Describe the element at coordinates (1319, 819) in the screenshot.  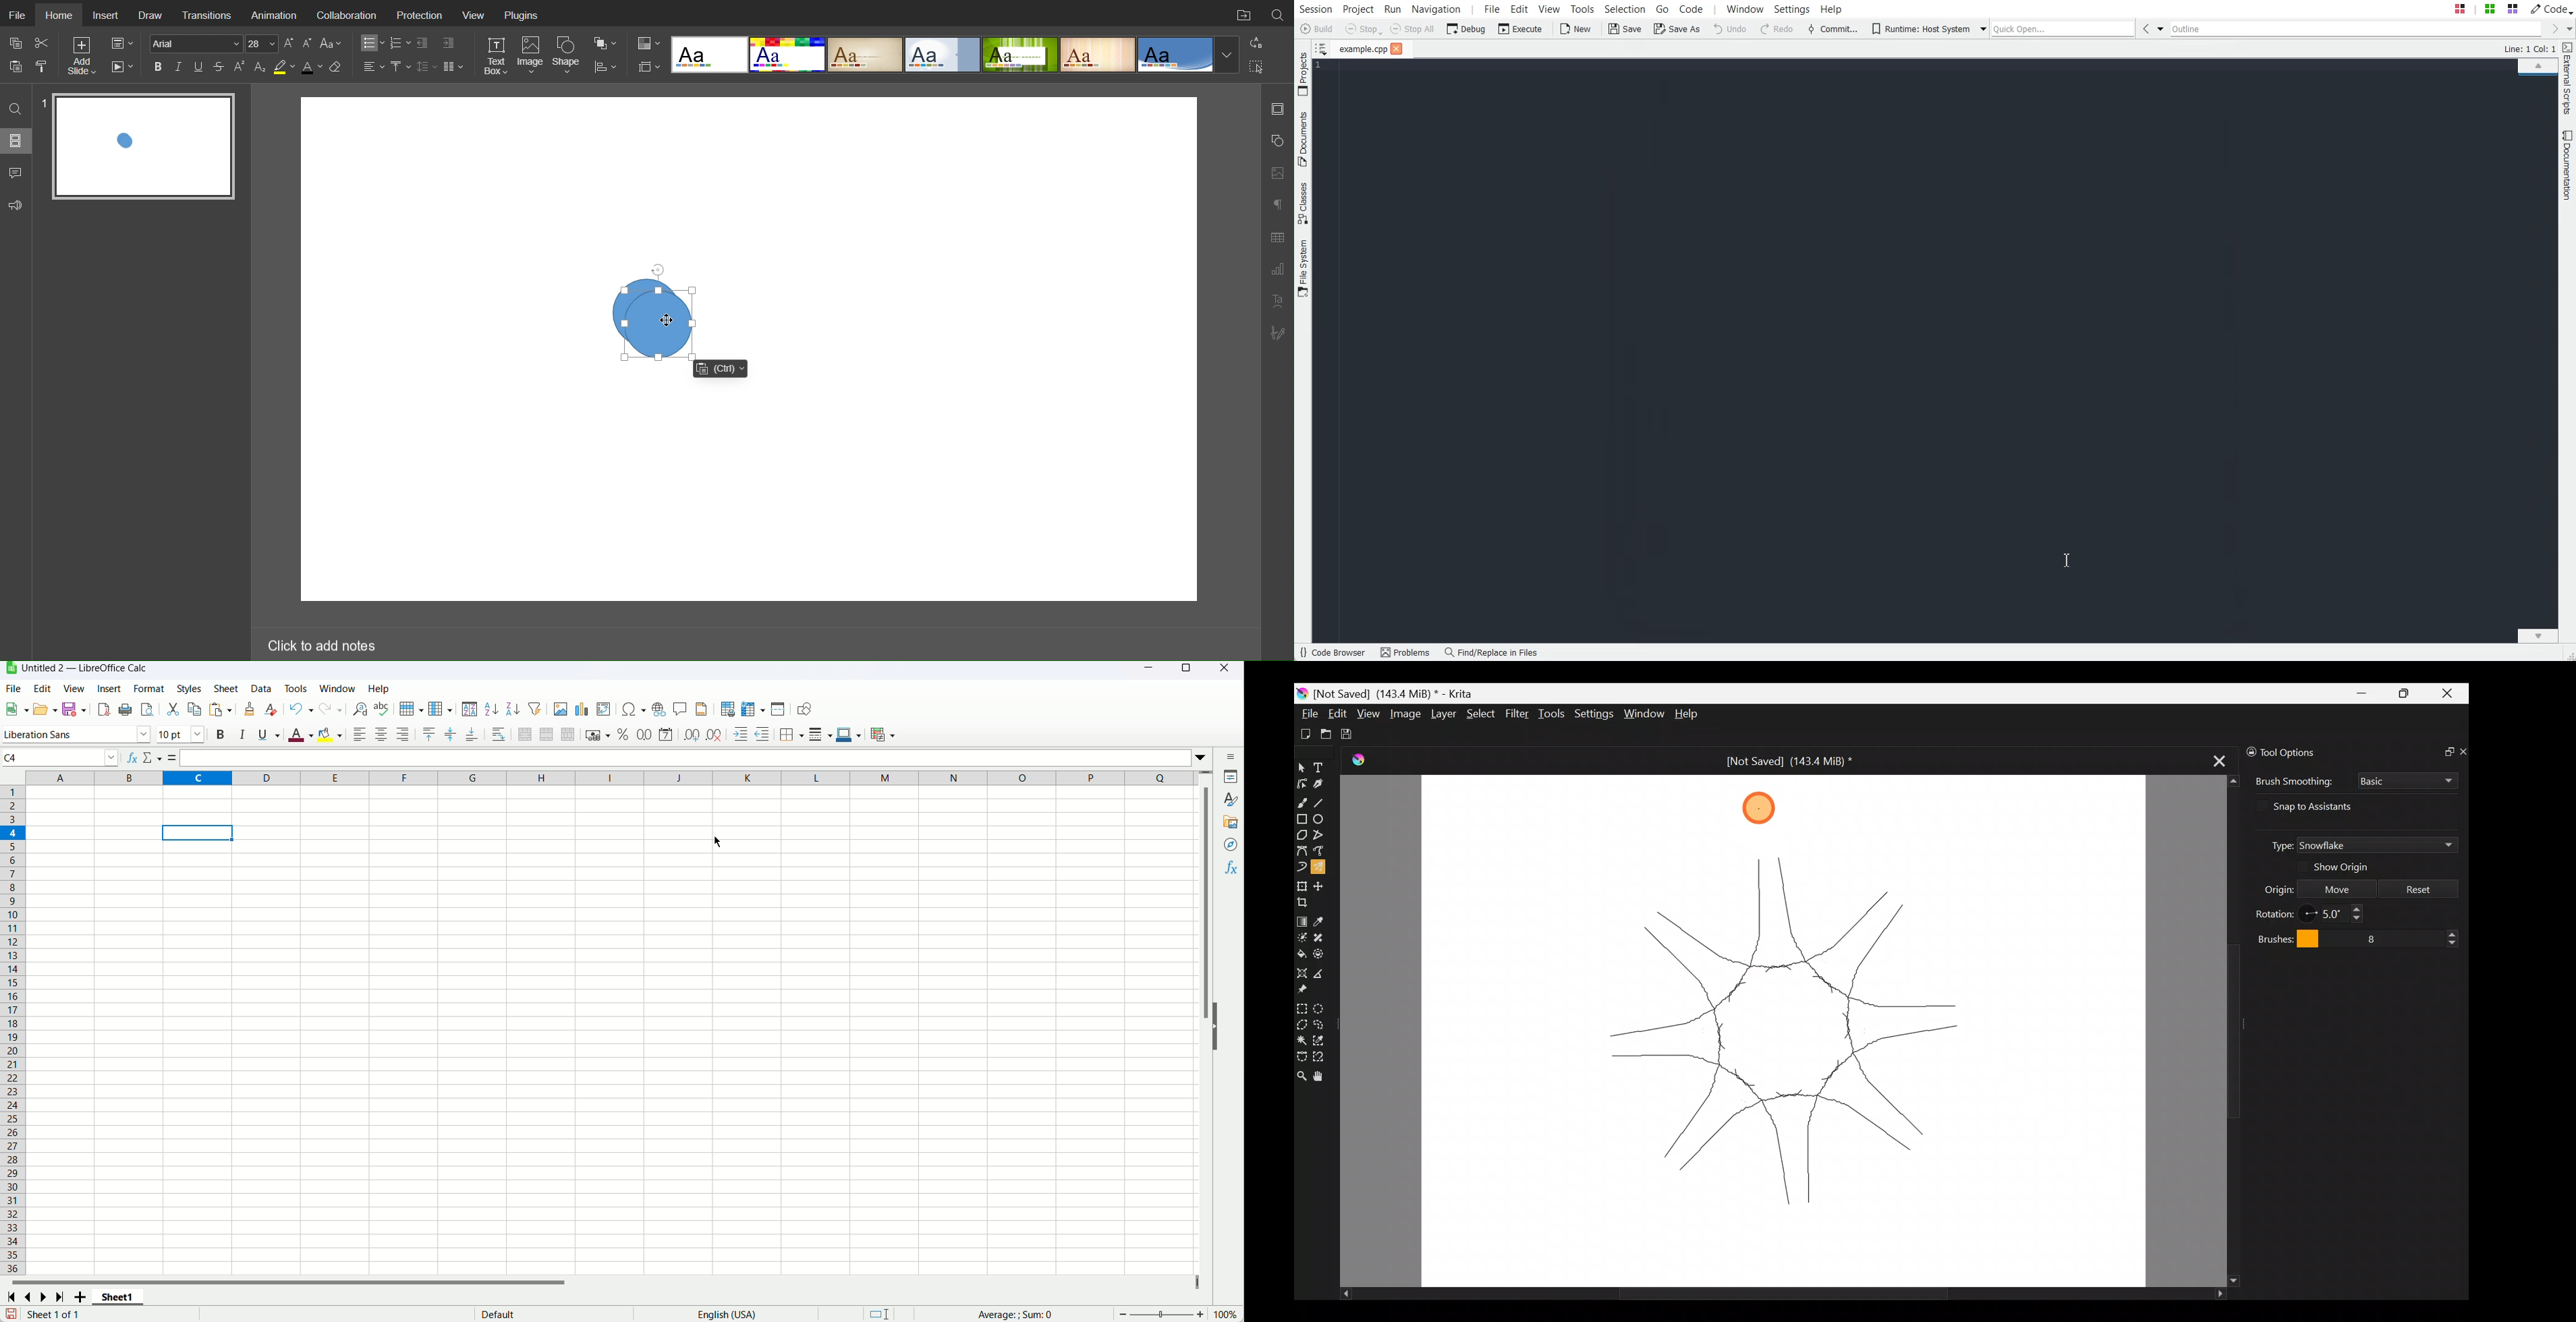
I see `Ellipse` at that location.